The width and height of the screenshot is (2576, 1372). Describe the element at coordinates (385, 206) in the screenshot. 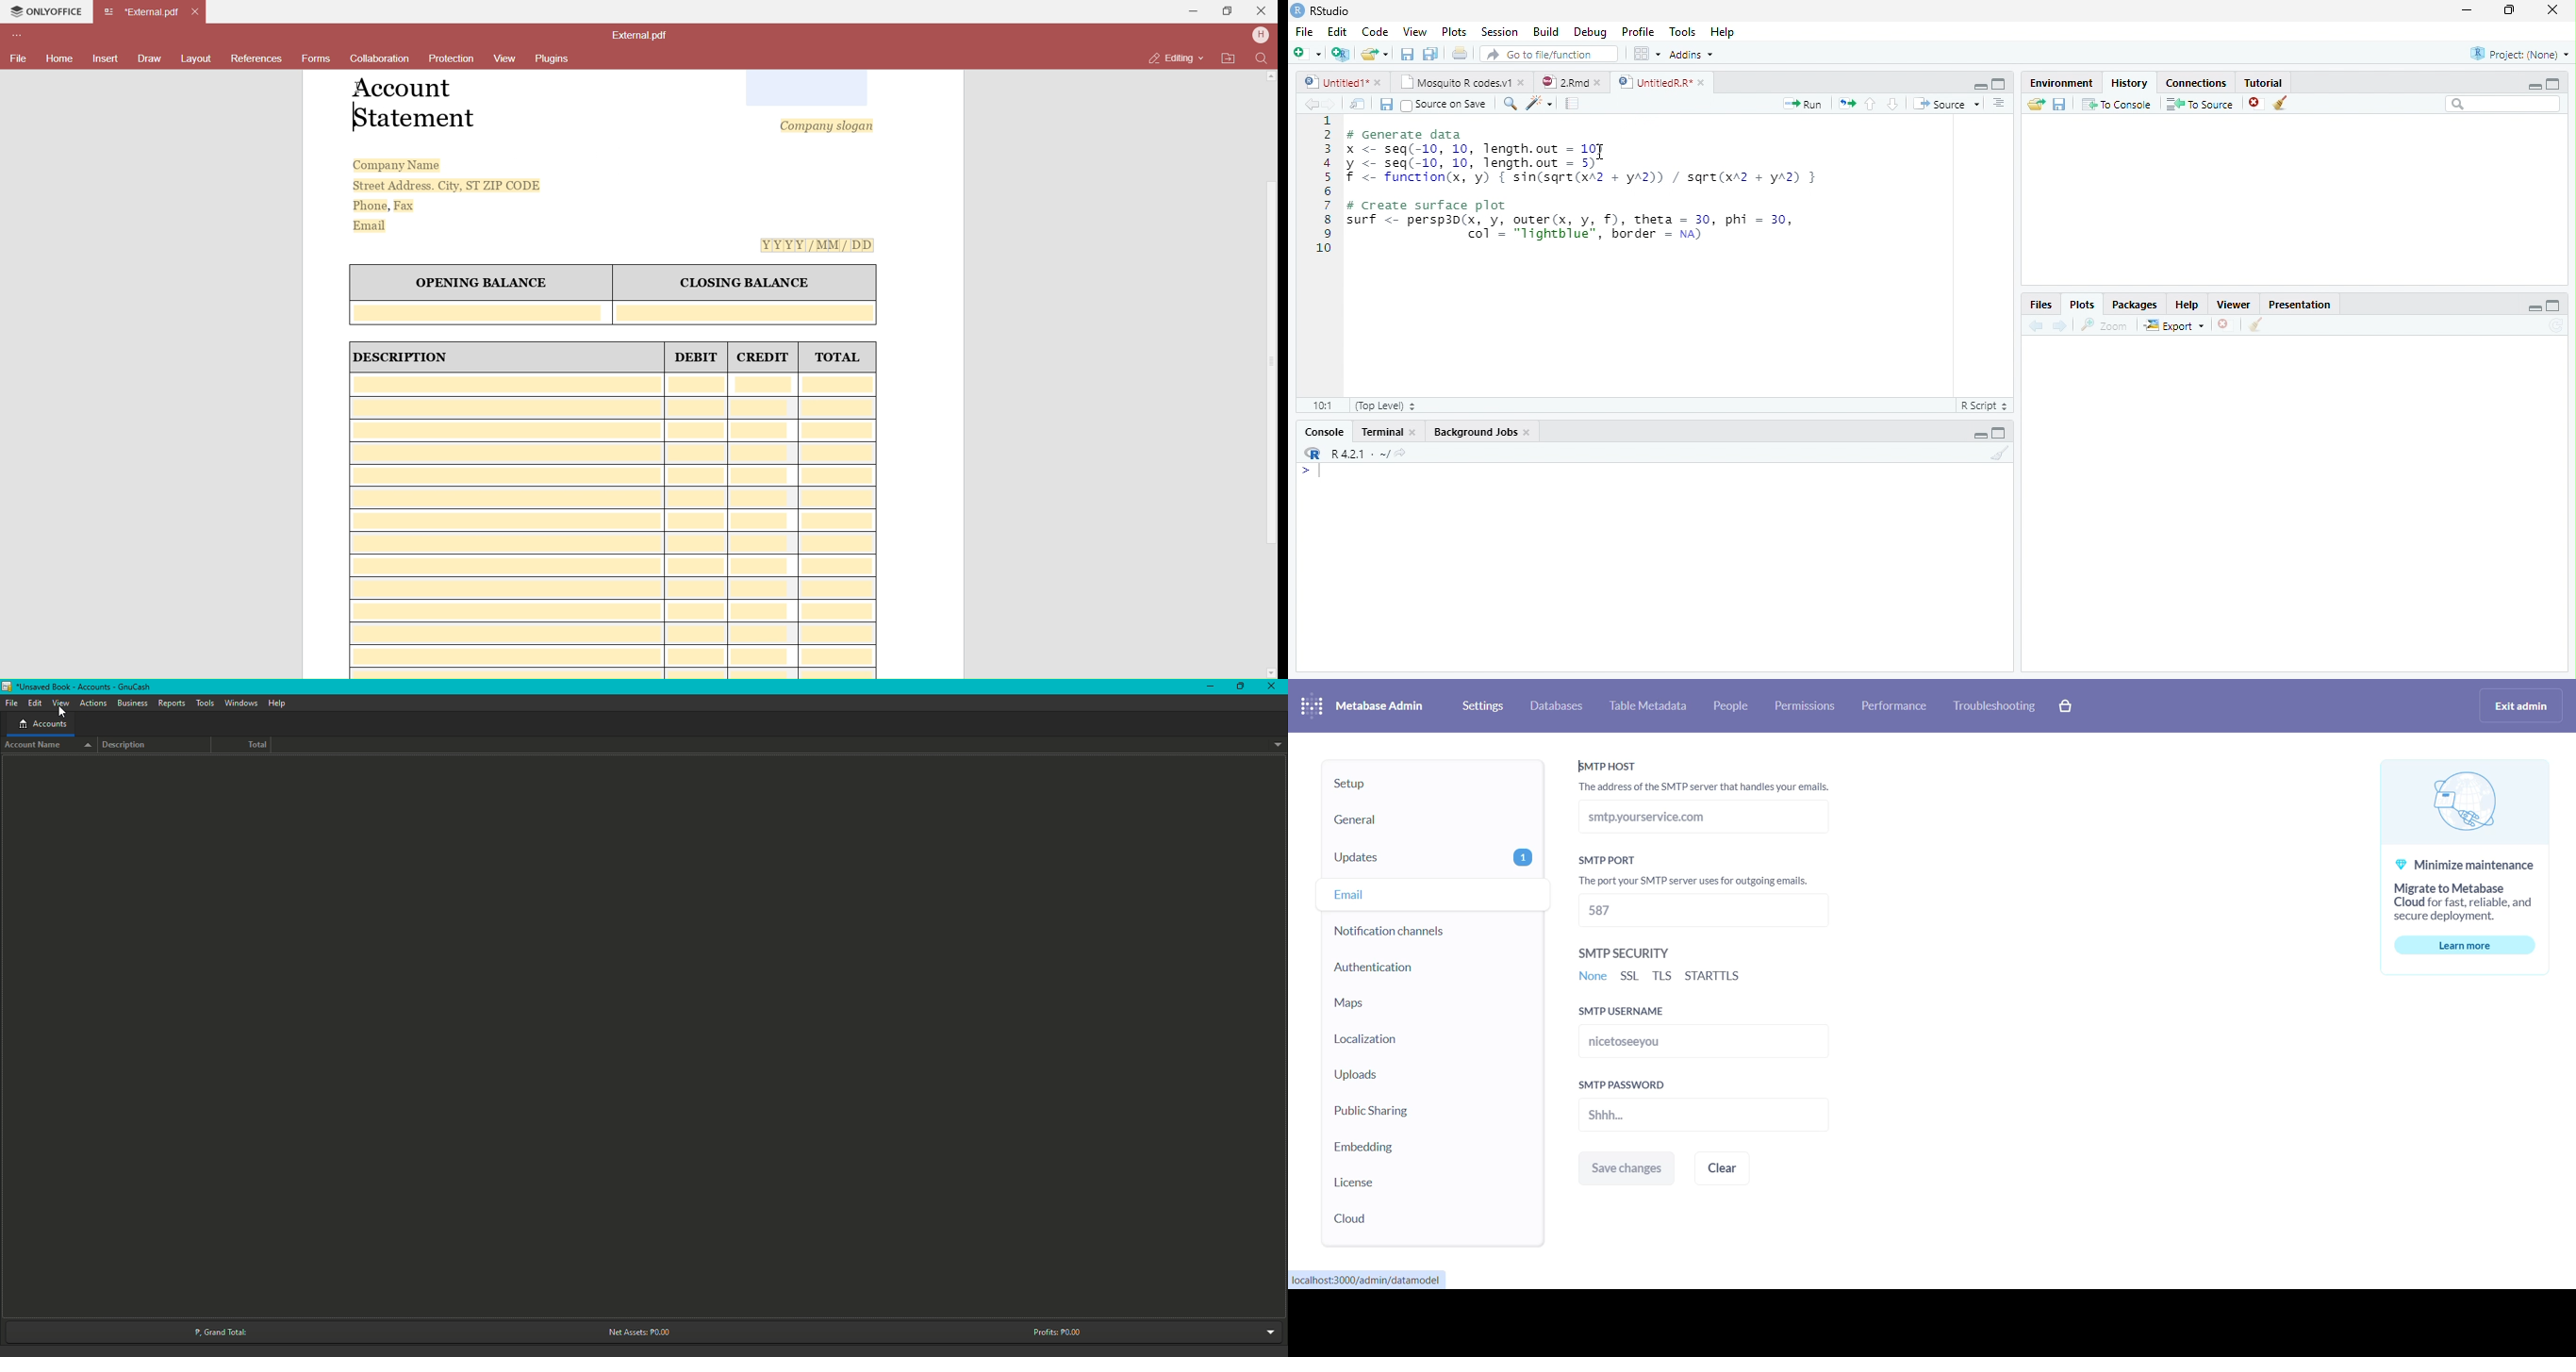

I see `Phone, Fax` at that location.